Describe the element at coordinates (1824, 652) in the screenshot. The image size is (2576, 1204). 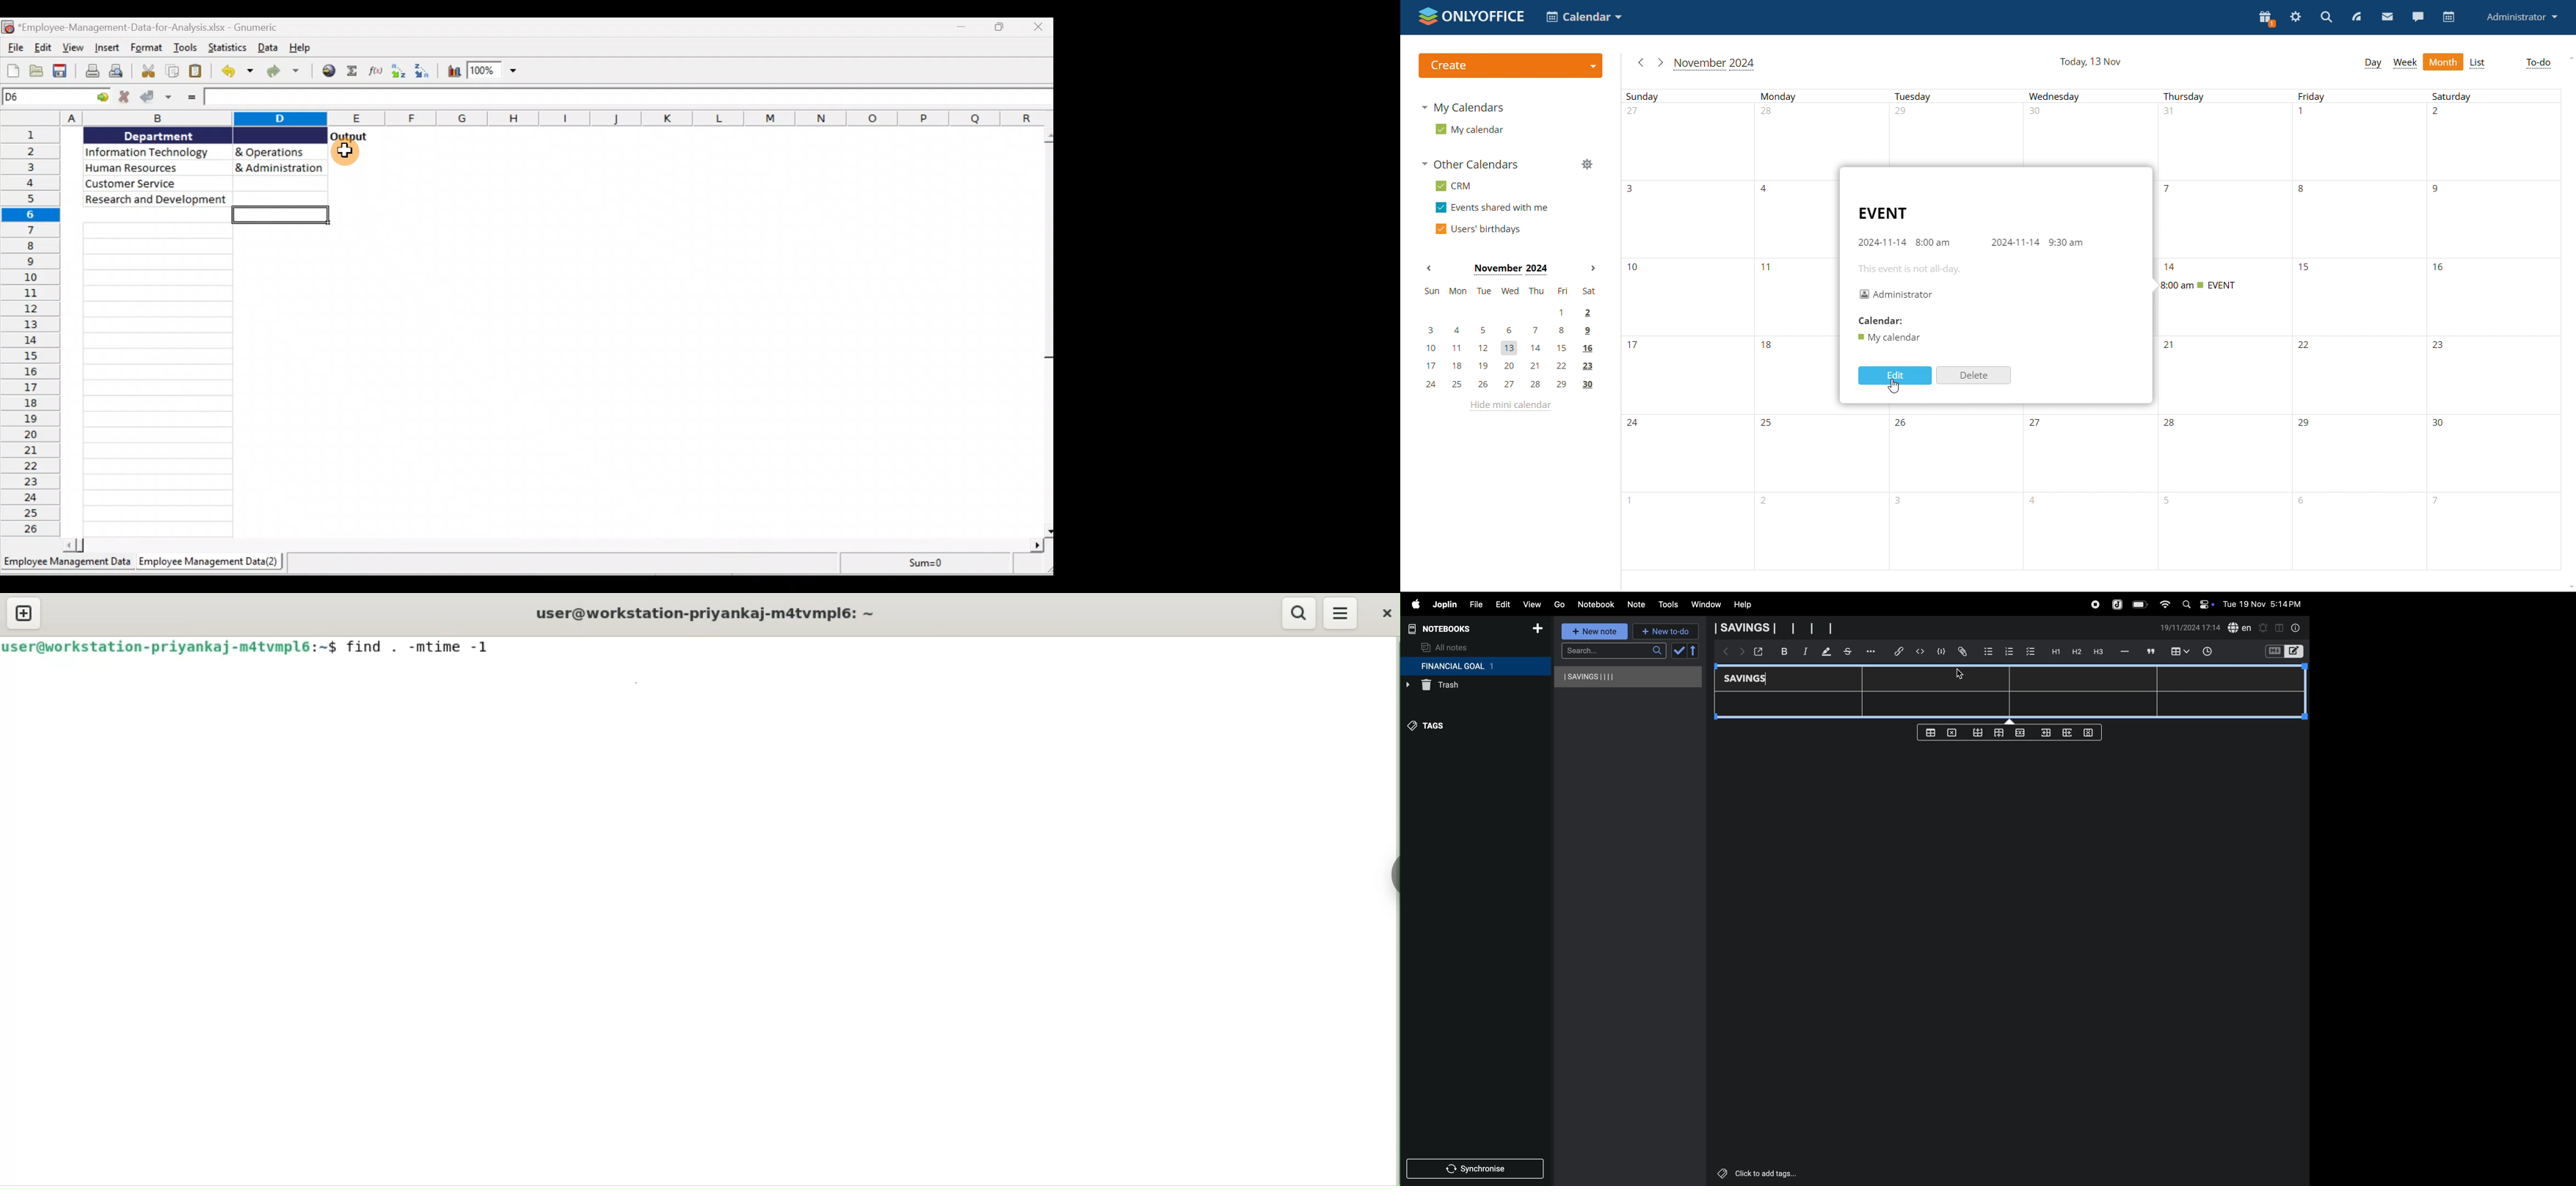
I see `mark` at that location.